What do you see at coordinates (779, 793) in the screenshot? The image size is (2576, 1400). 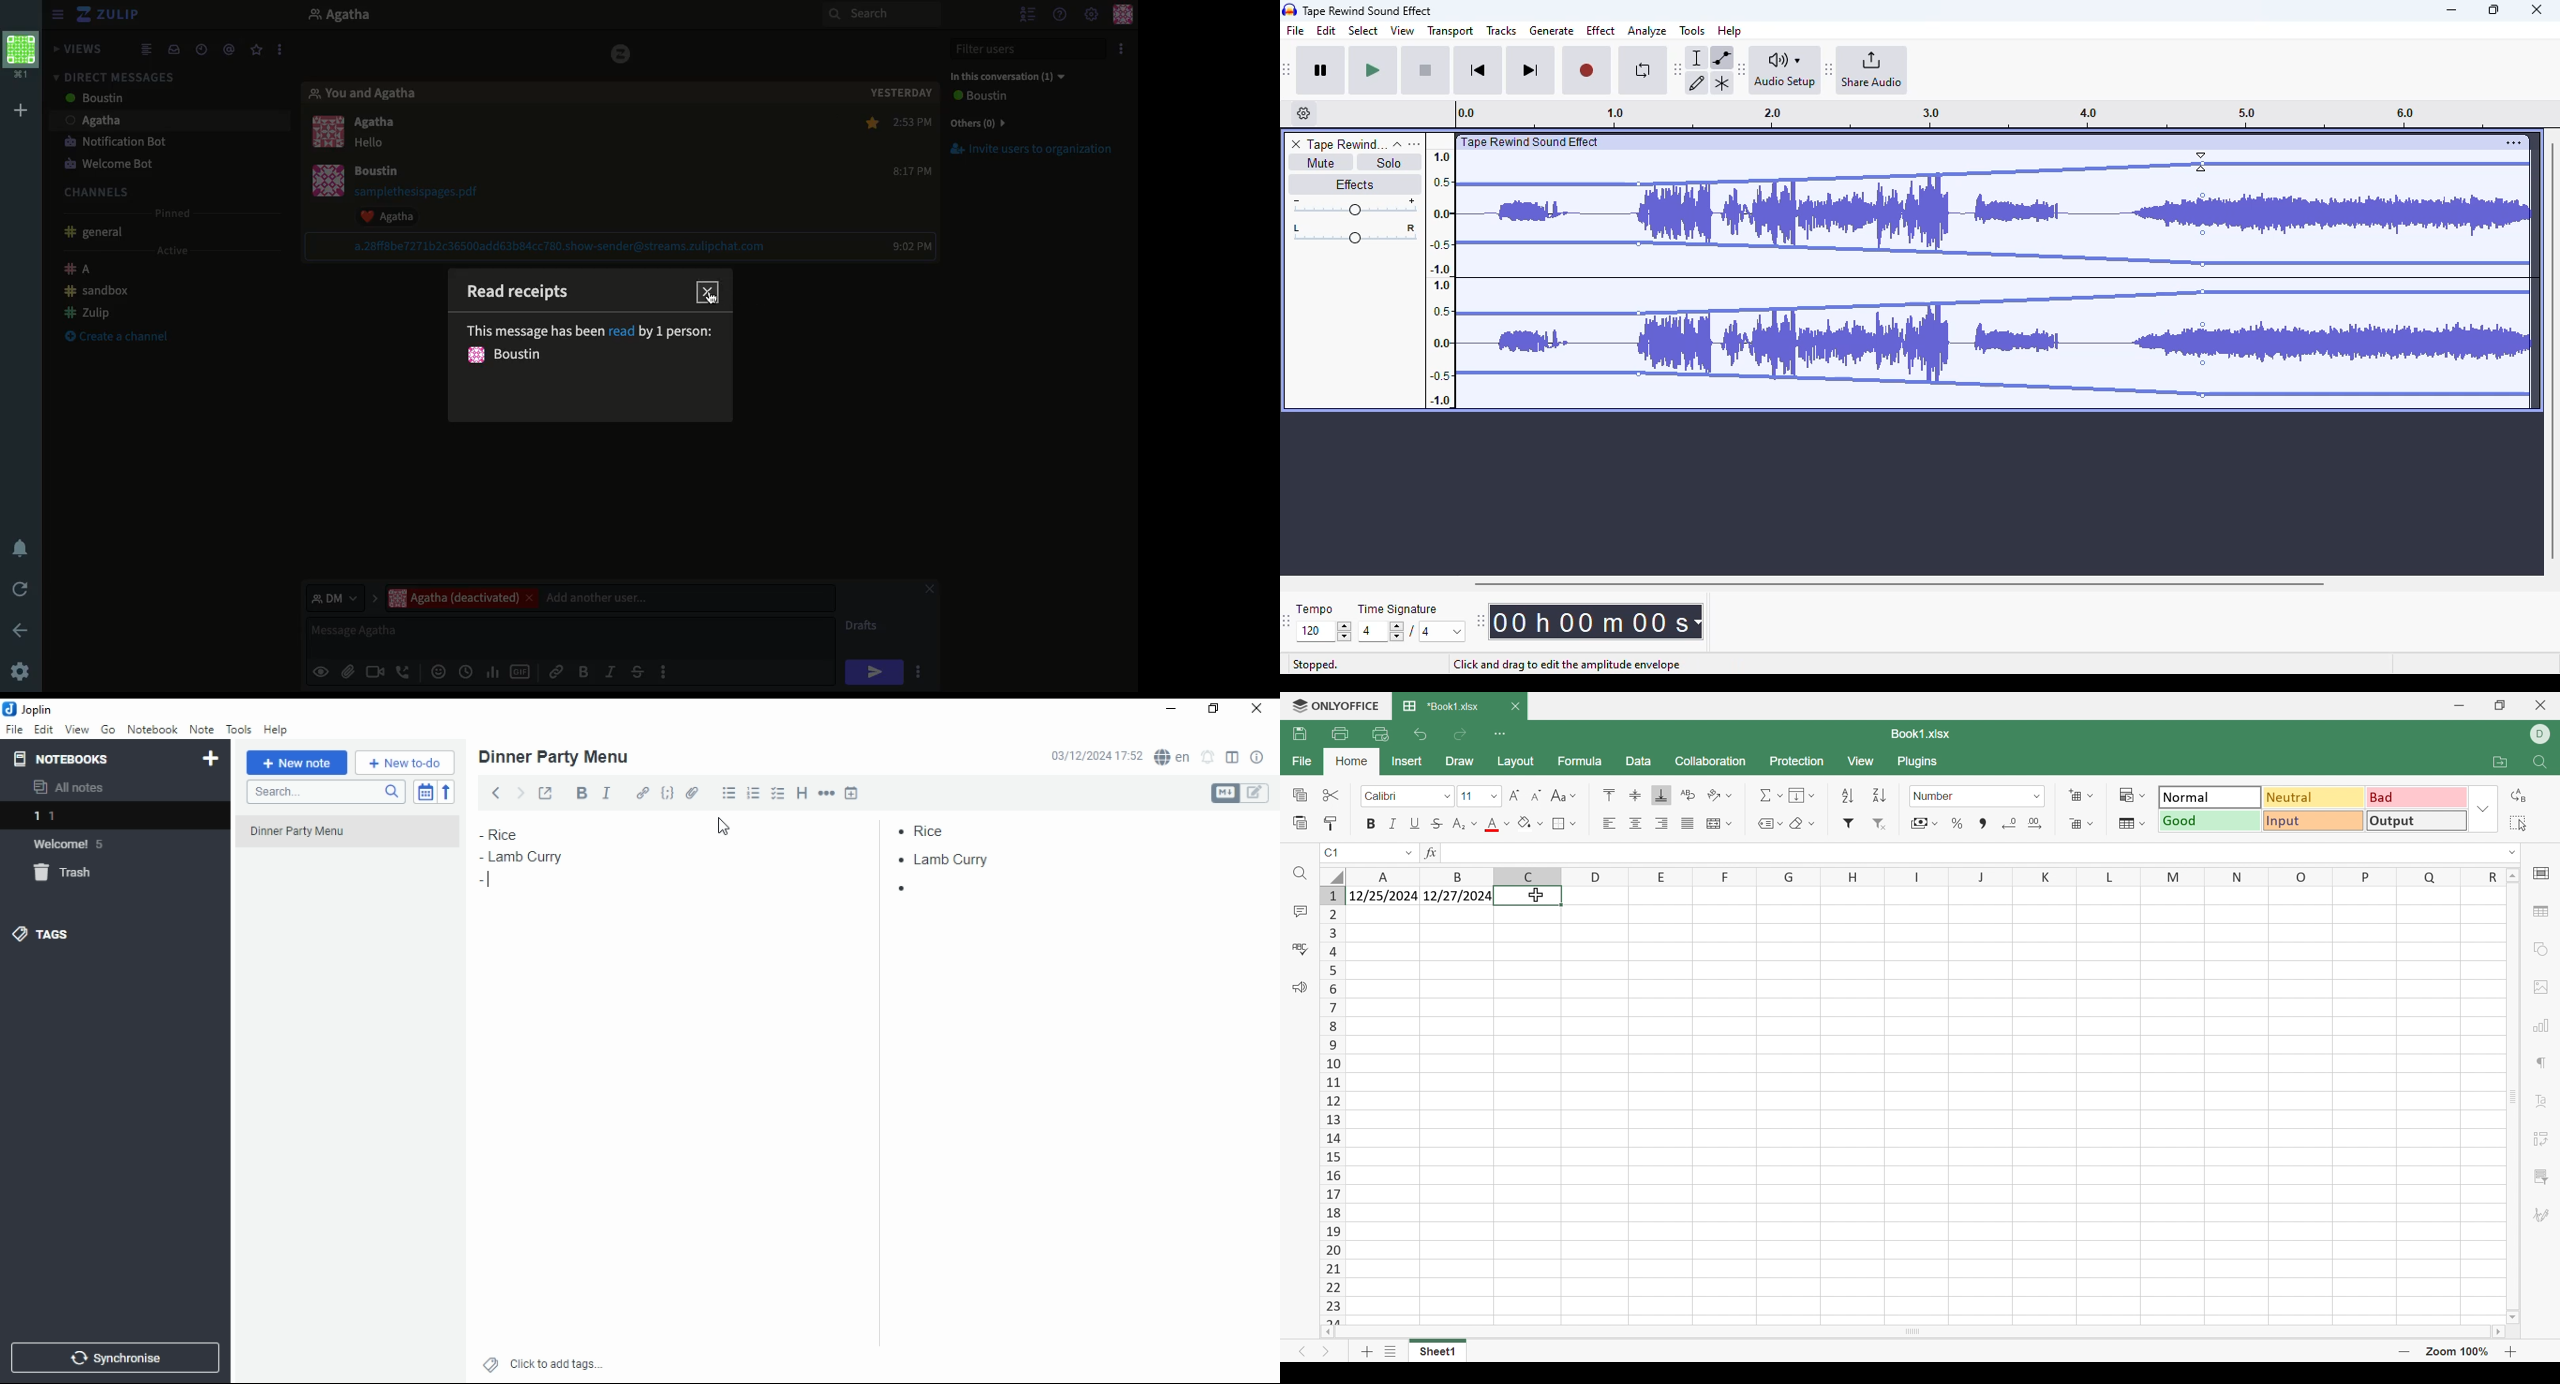 I see `chekbox list` at bounding box center [779, 793].